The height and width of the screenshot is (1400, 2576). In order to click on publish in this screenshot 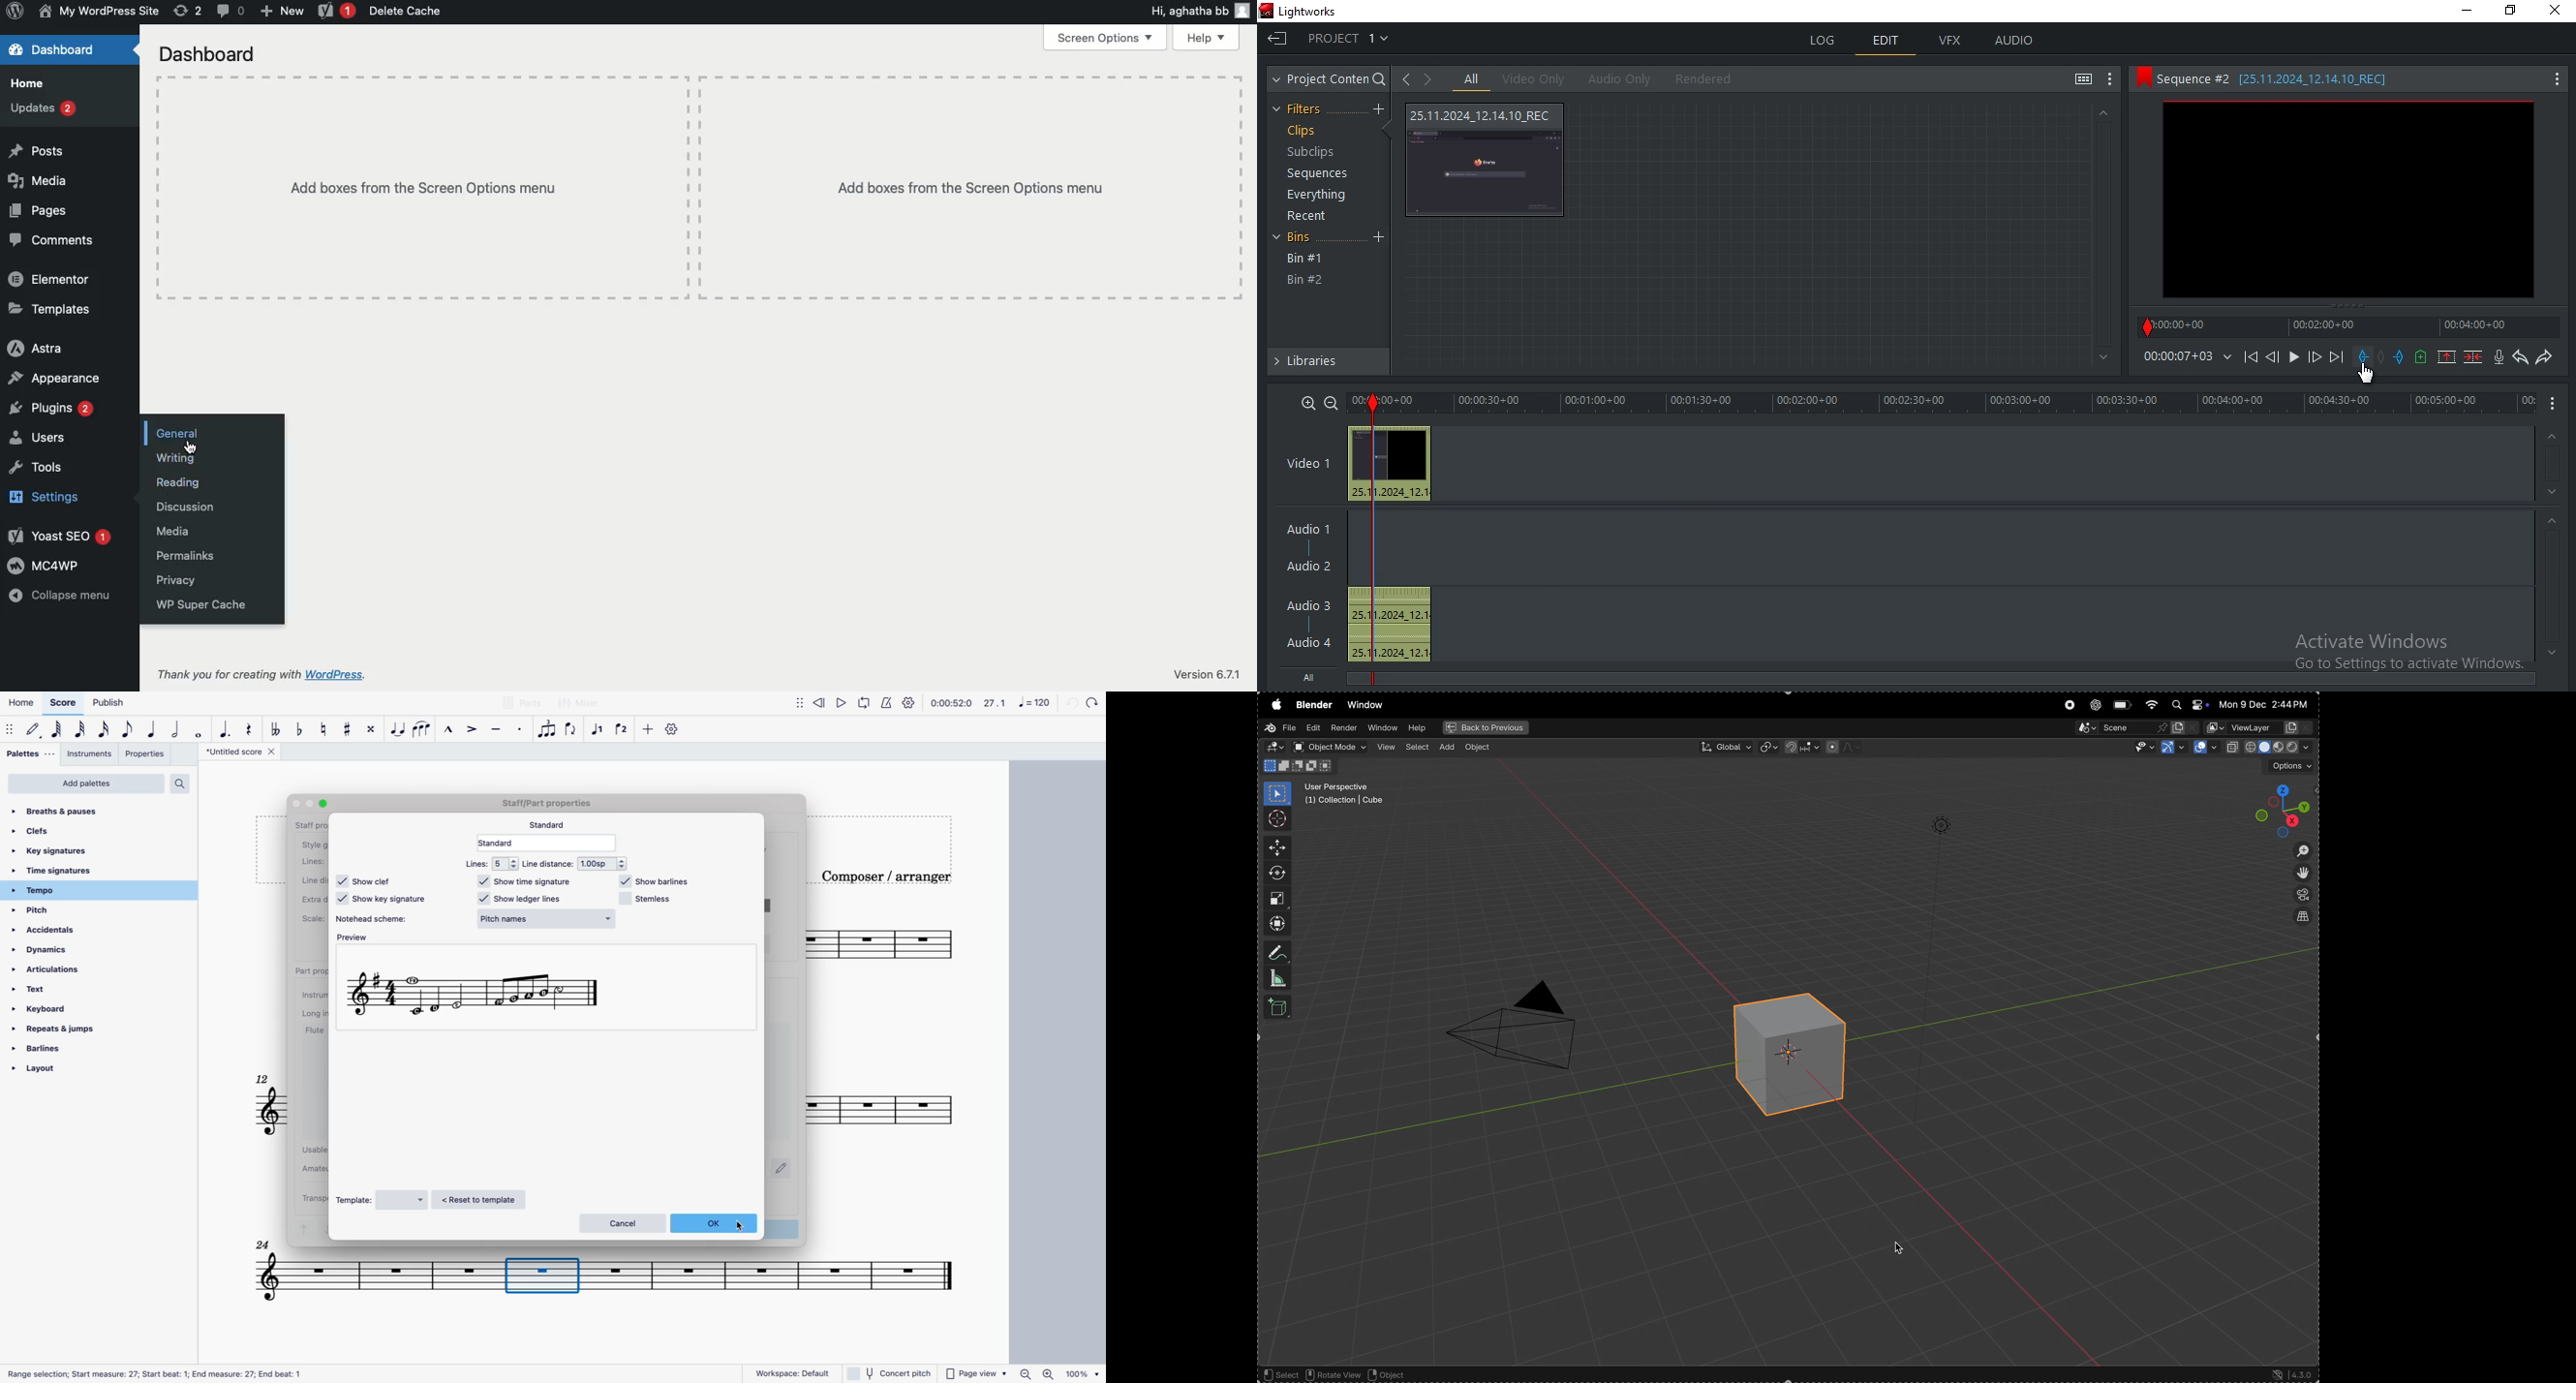, I will do `click(107, 704)`.